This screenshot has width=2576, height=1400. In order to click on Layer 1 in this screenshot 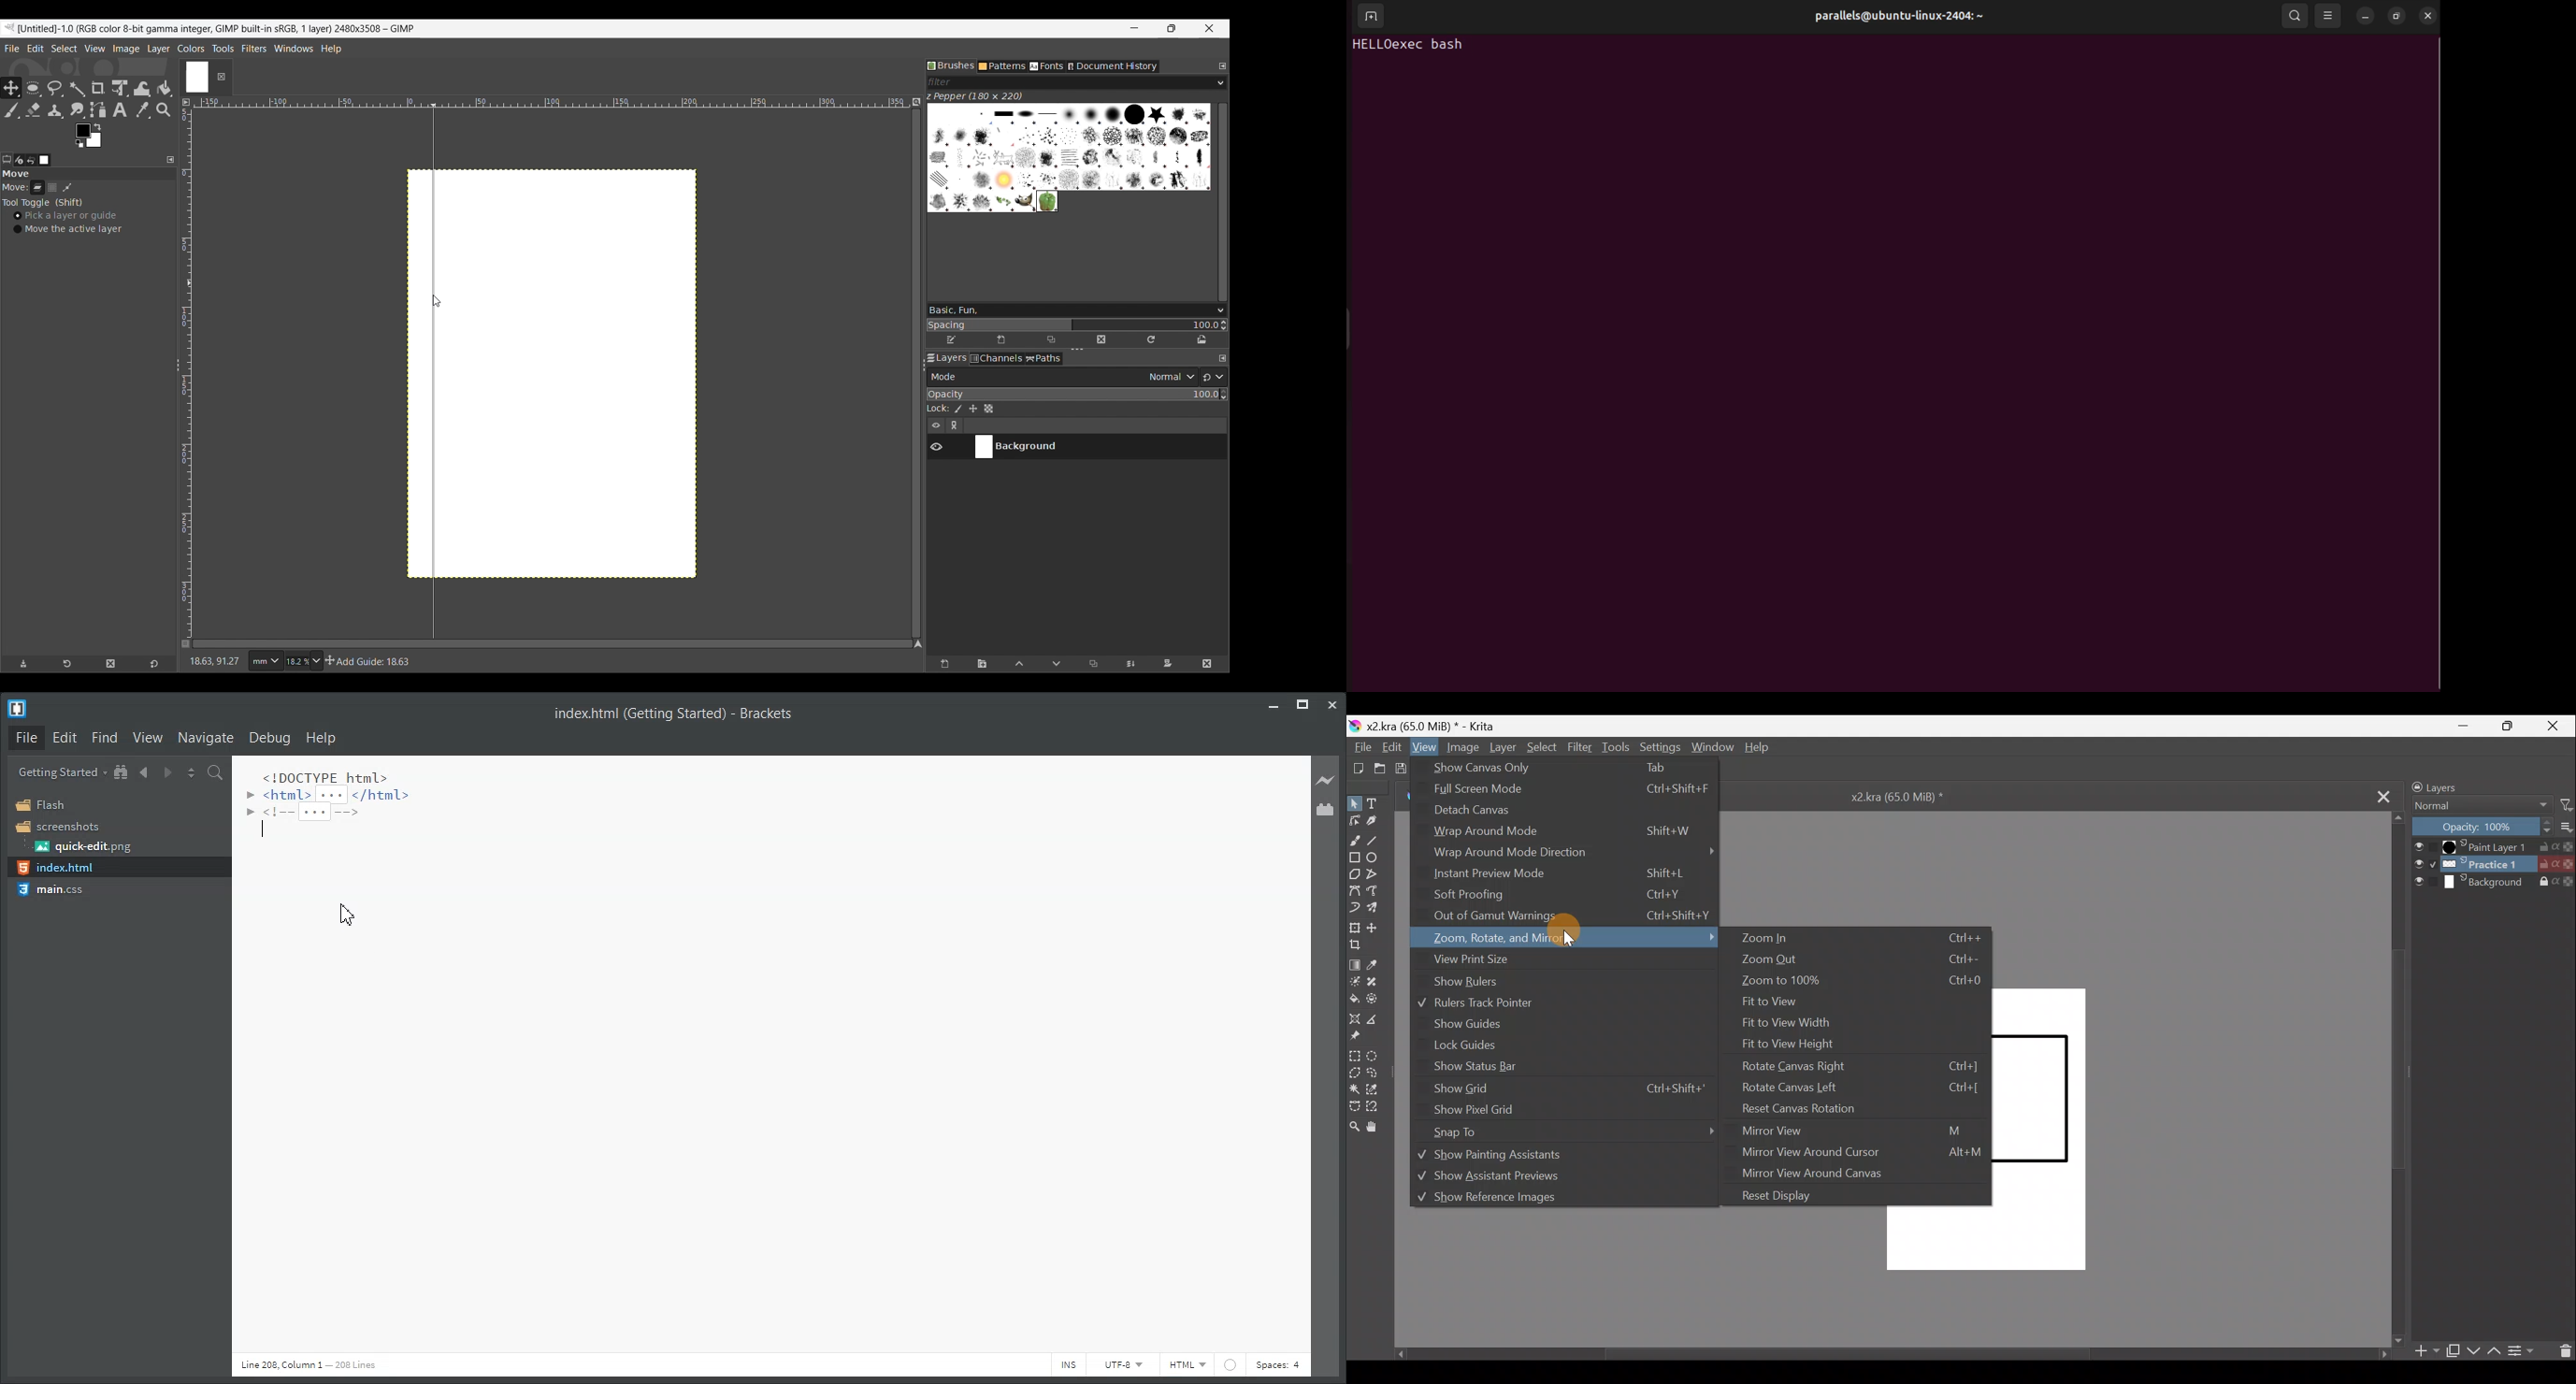, I will do `click(2494, 847)`.